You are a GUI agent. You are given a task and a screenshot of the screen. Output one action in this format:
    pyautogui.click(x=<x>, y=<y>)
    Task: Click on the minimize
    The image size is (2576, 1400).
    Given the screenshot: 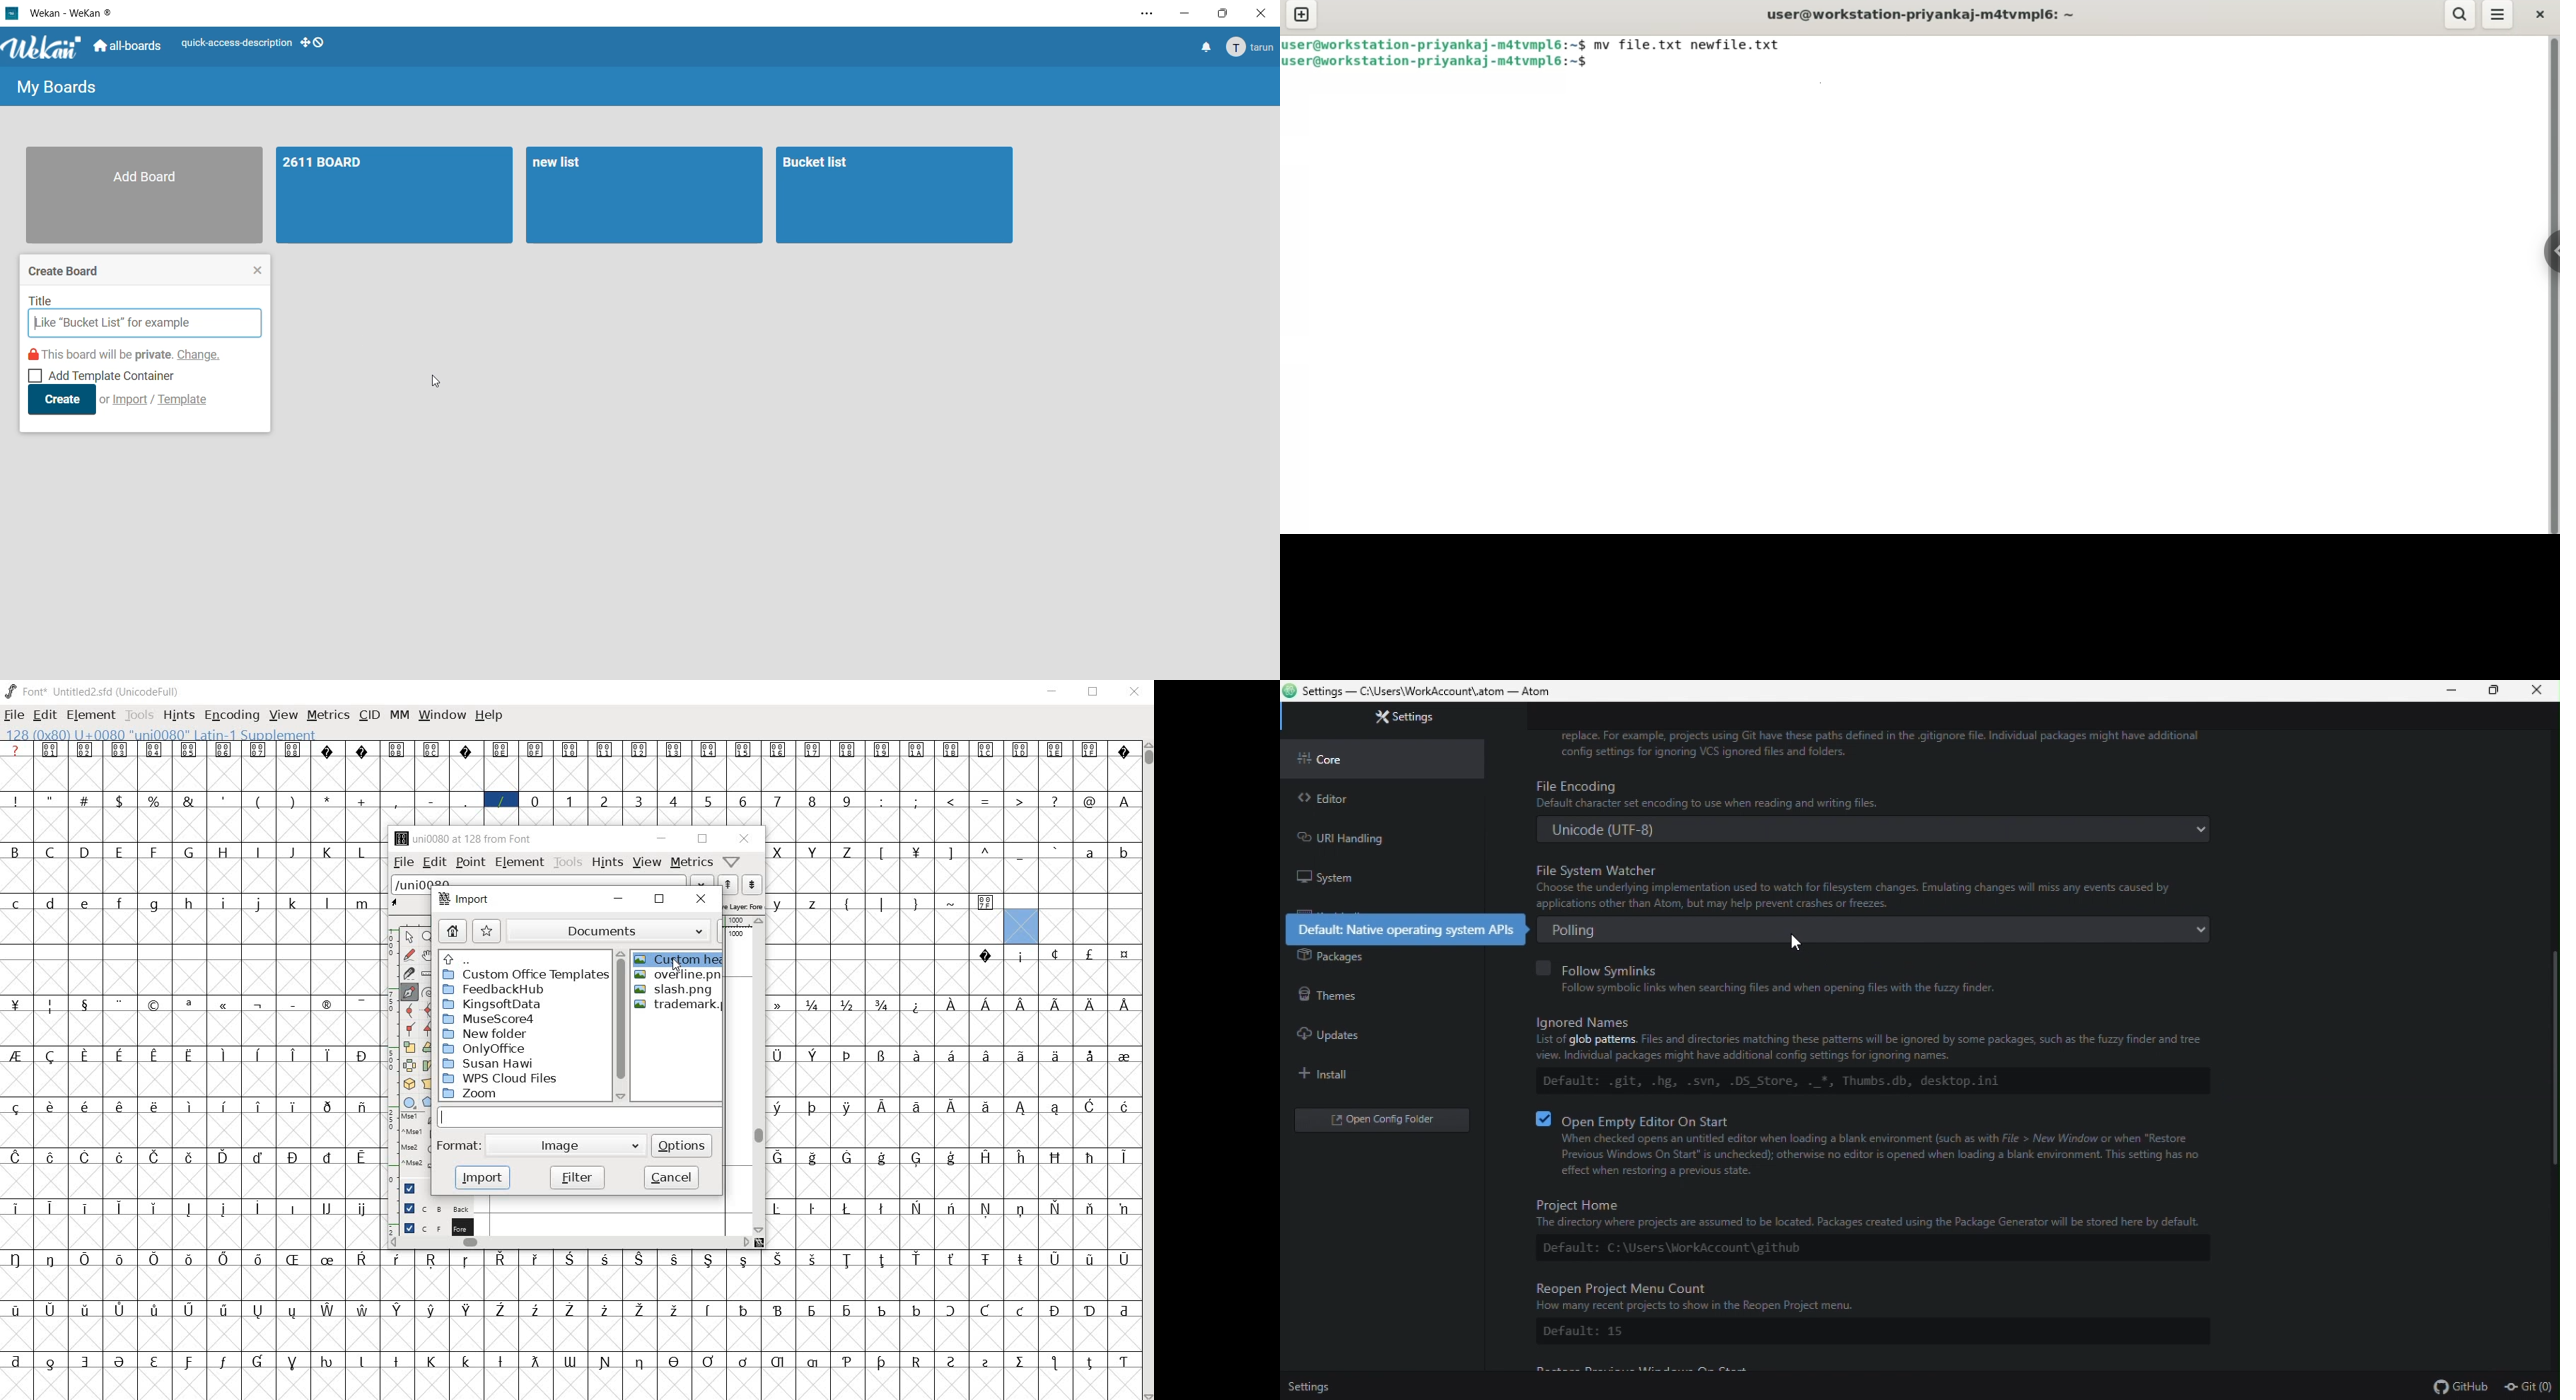 What is the action you would take?
    pyautogui.click(x=662, y=838)
    